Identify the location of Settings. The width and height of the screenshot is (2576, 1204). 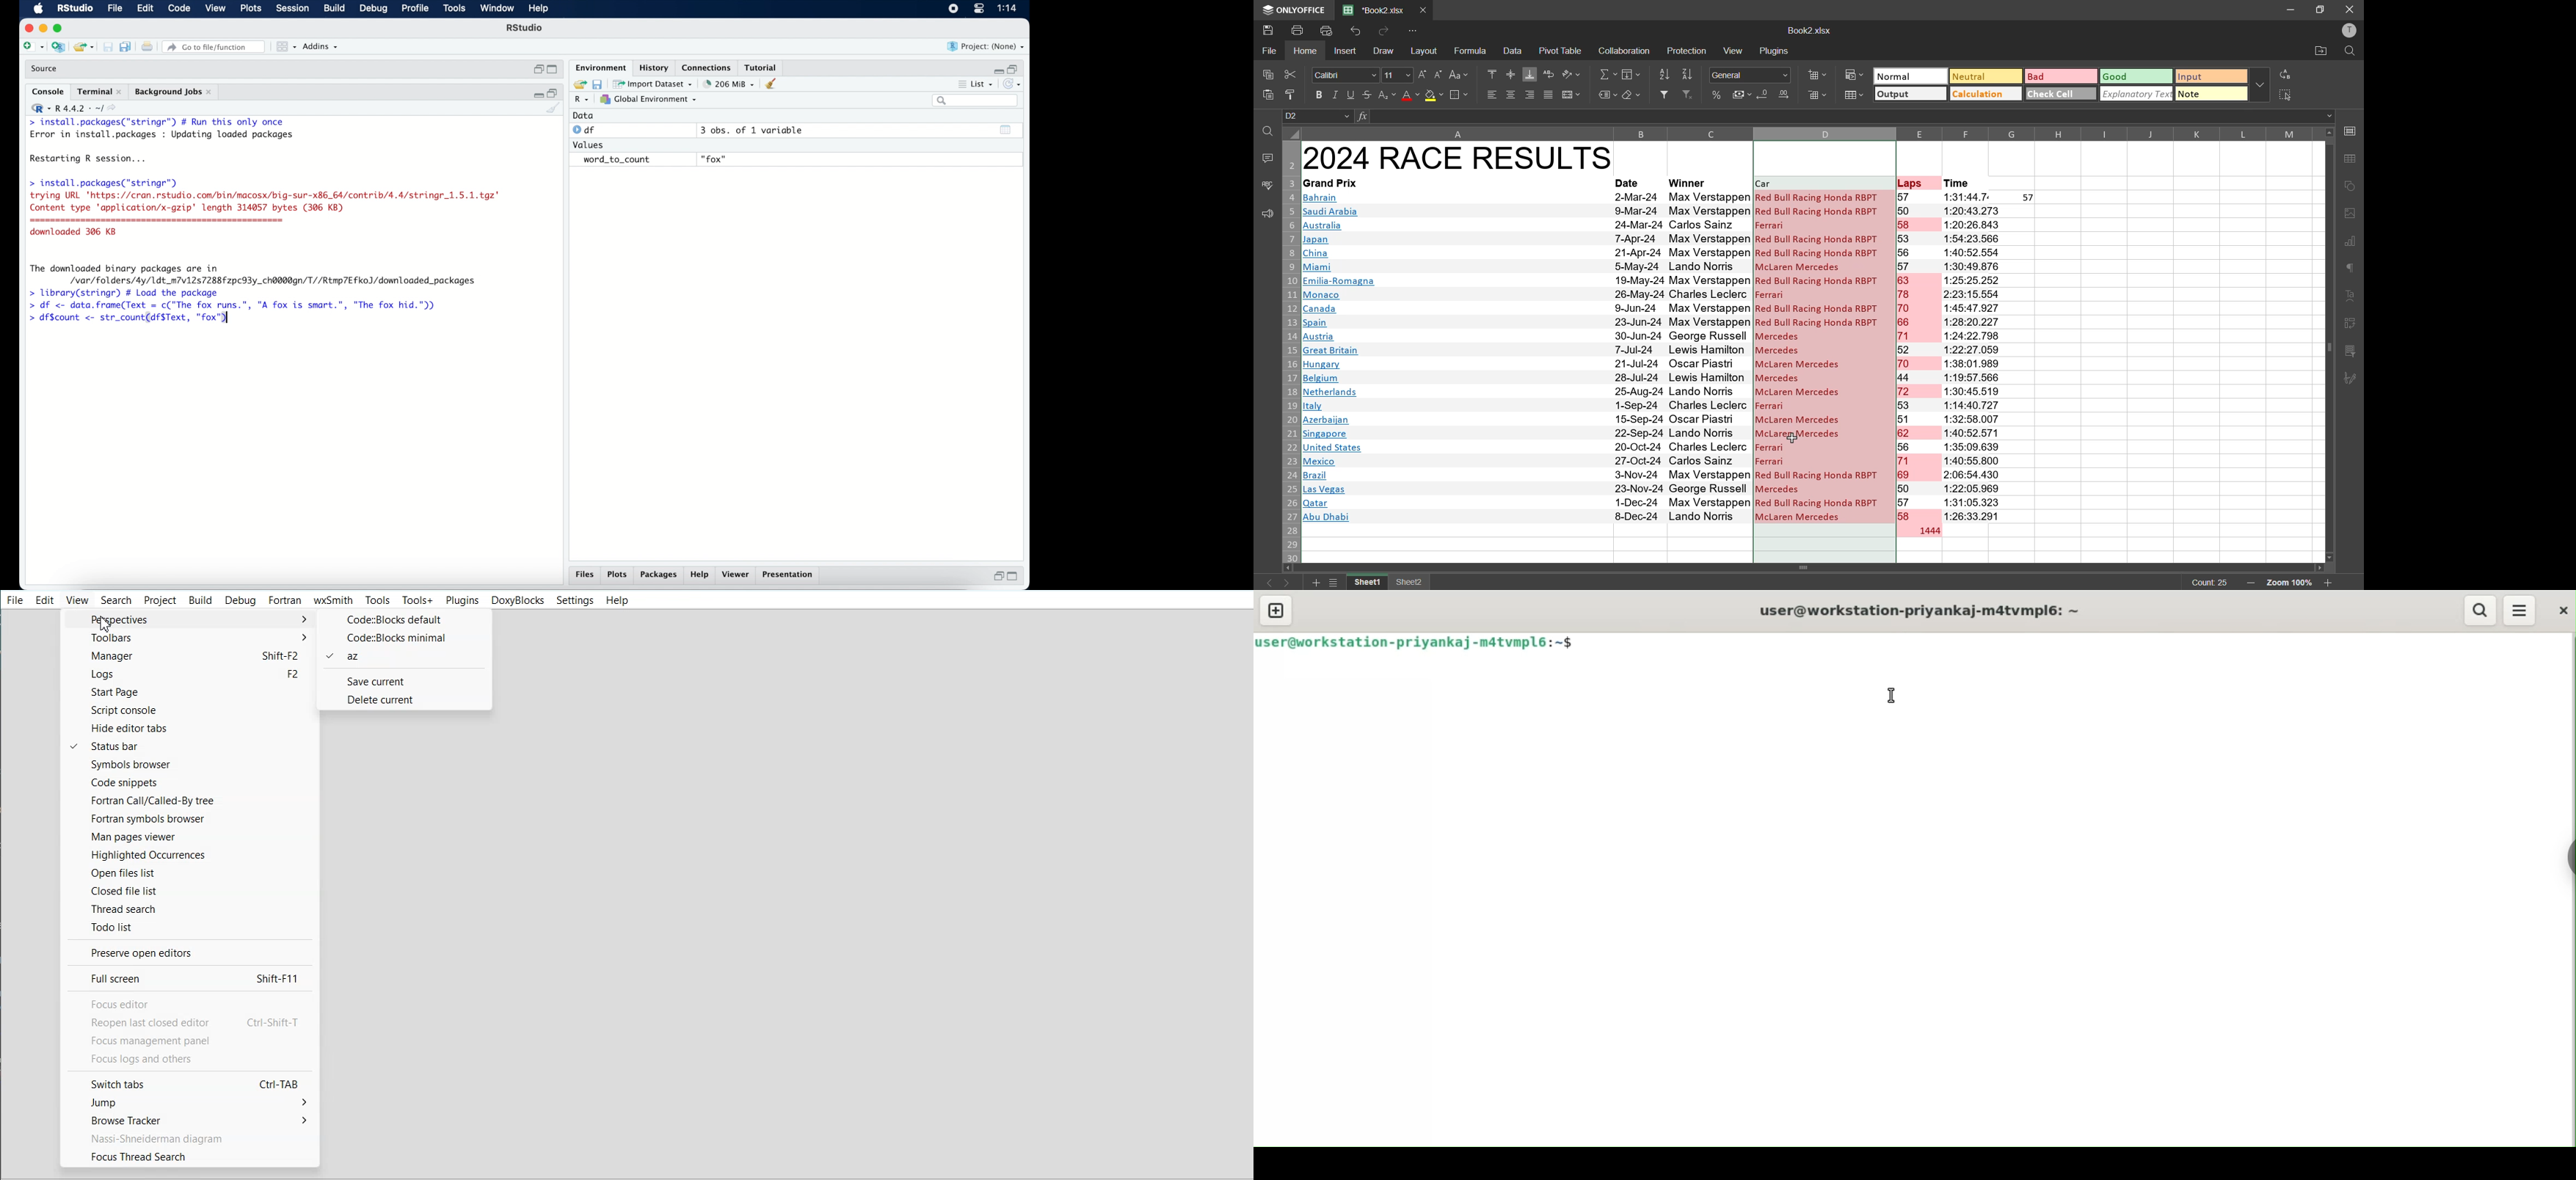
(575, 600).